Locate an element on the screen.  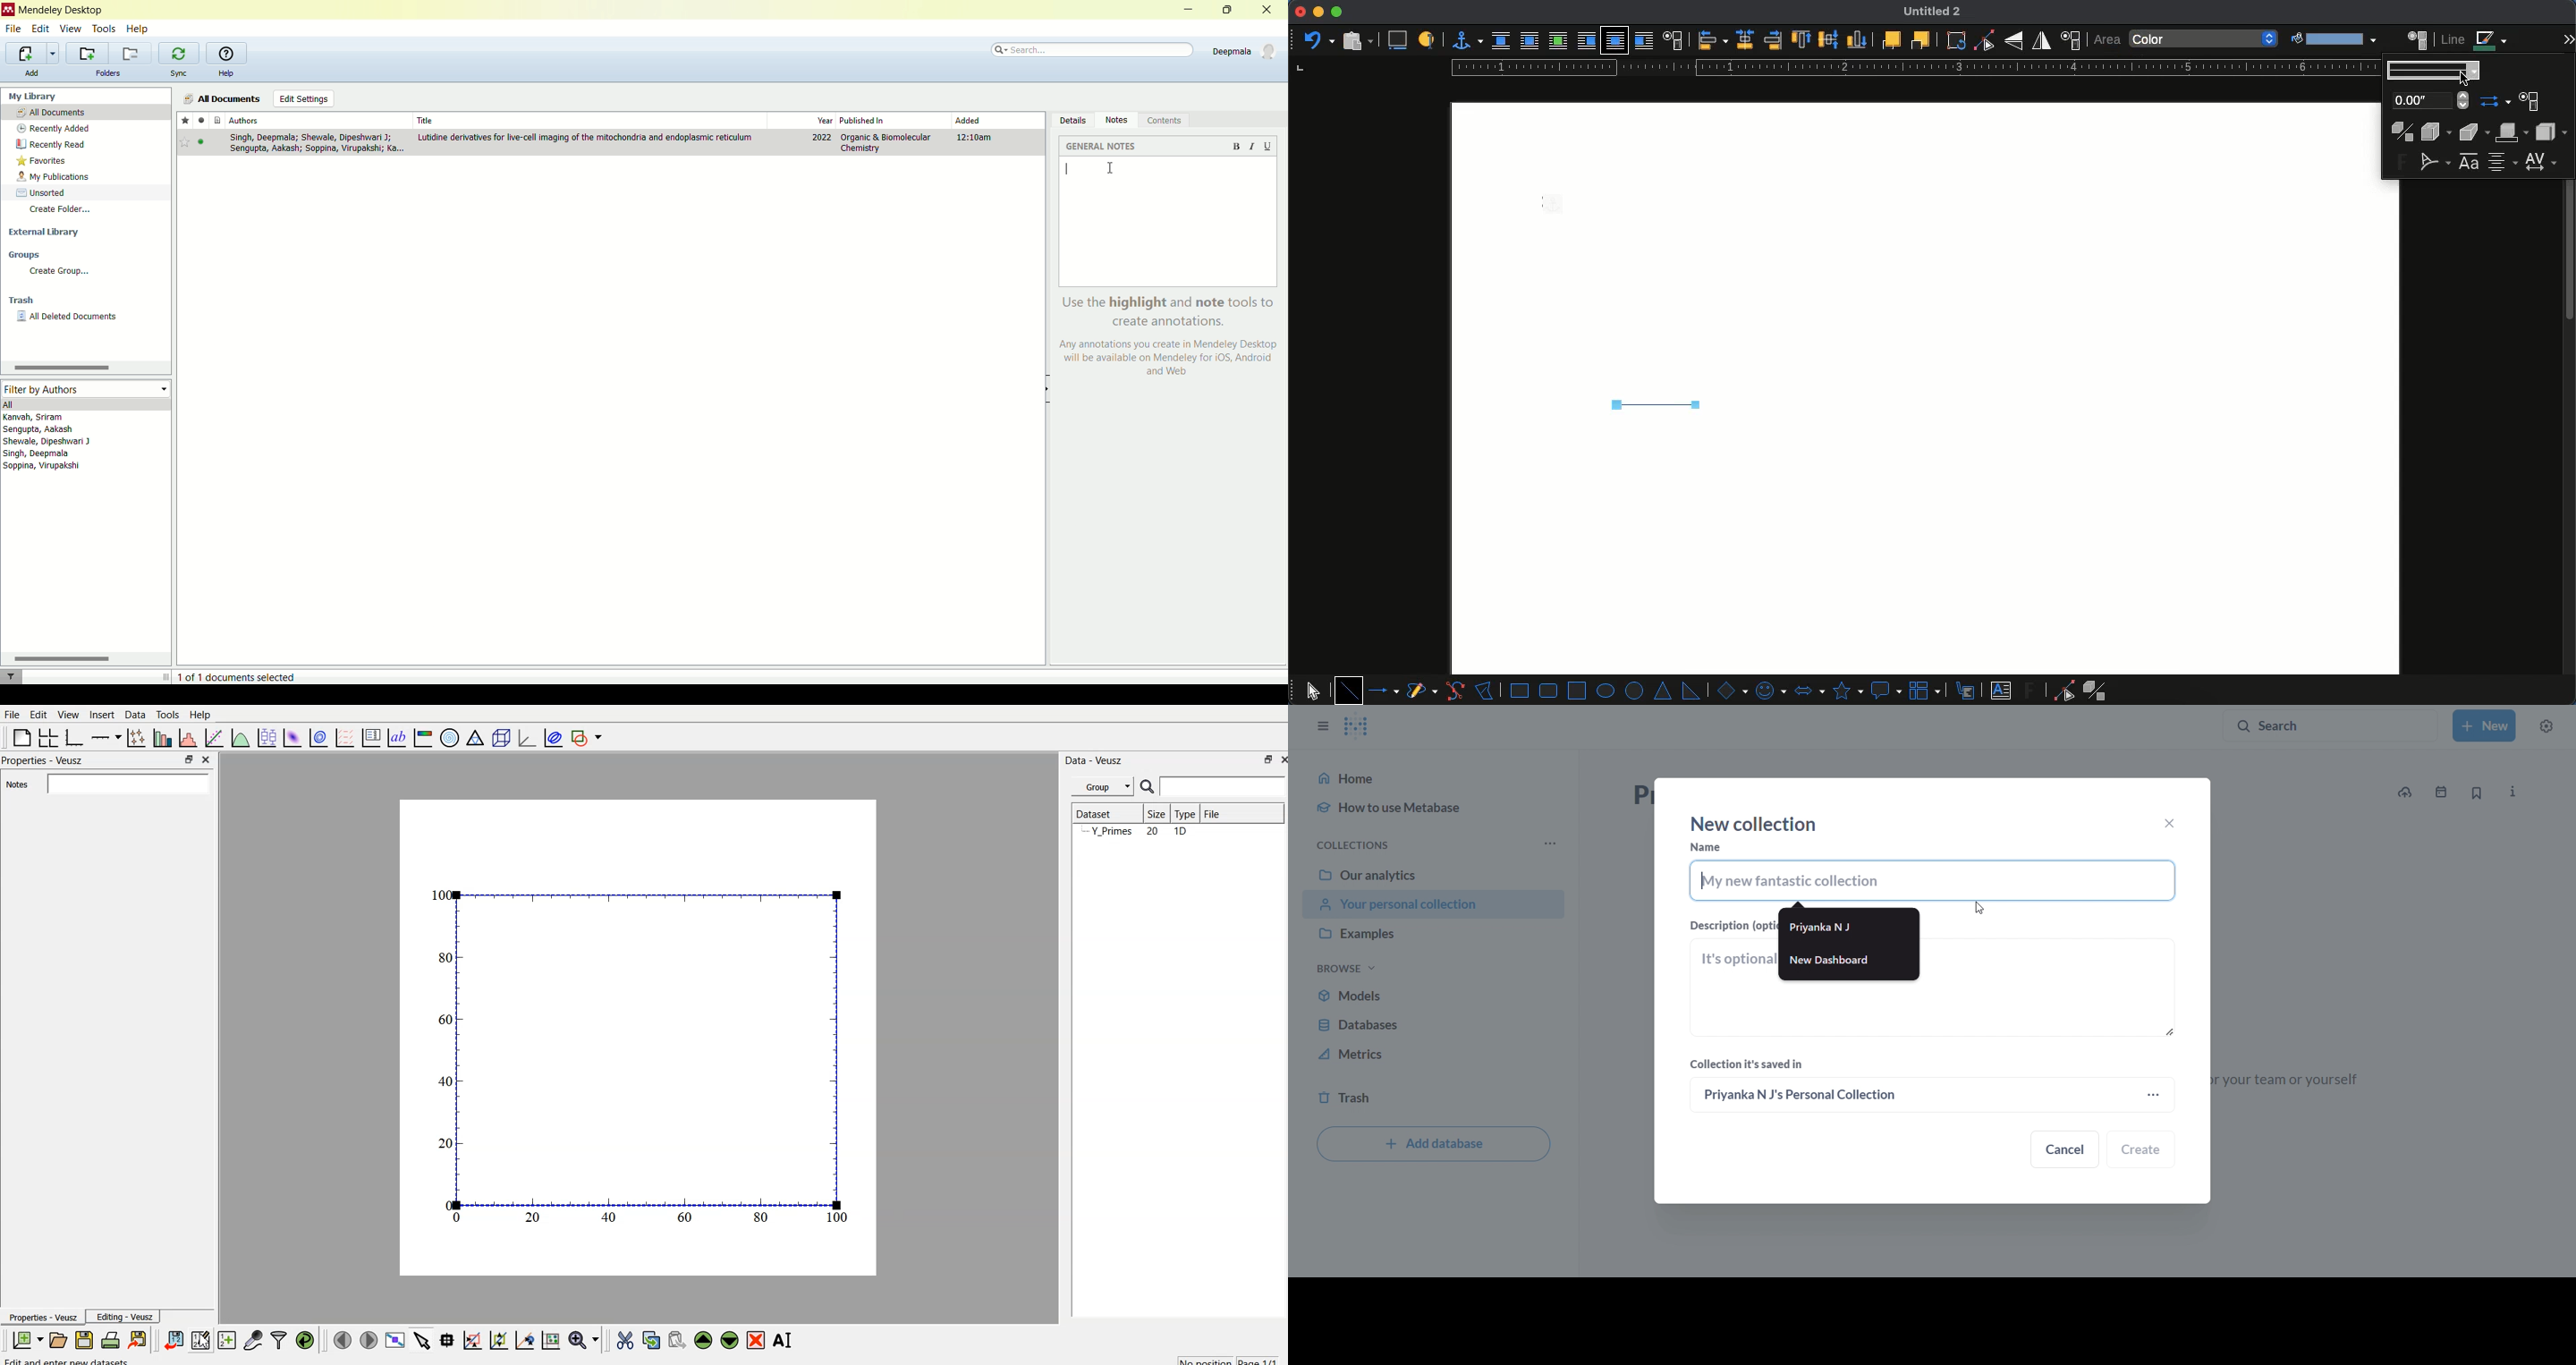
groups is located at coordinates (84, 255).